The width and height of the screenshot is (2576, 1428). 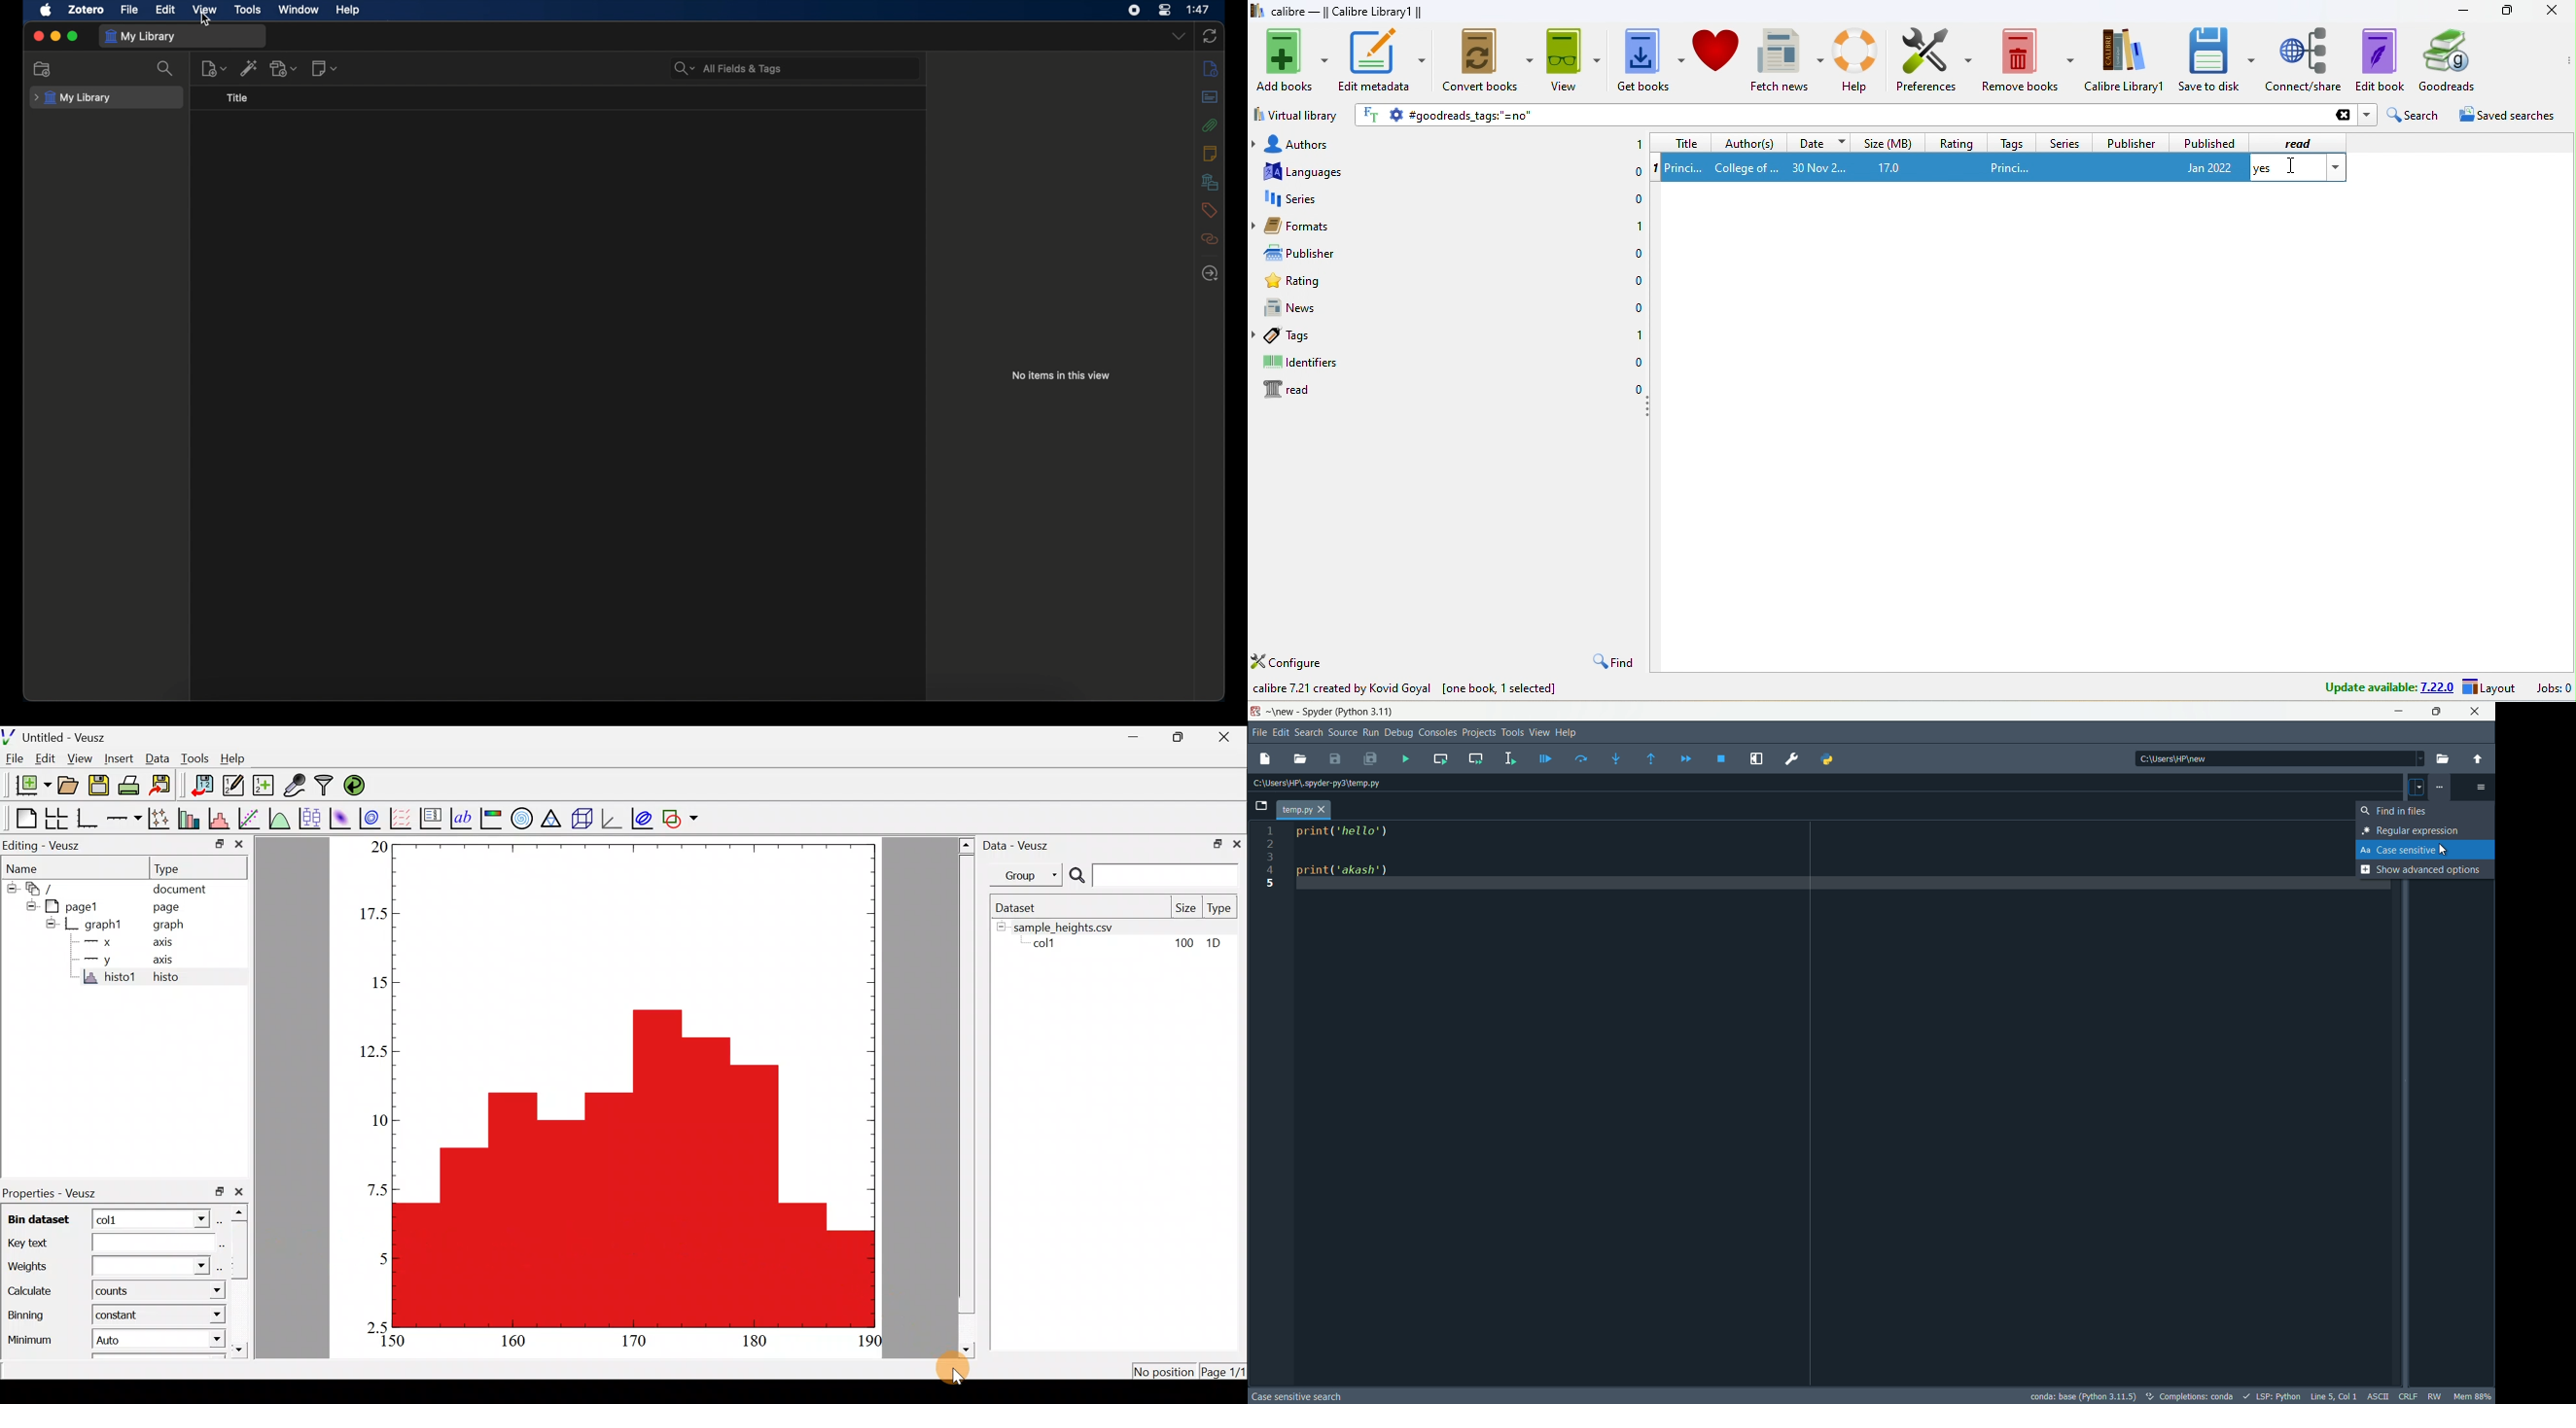 What do you see at coordinates (1210, 273) in the screenshot?
I see `locate` at bounding box center [1210, 273].